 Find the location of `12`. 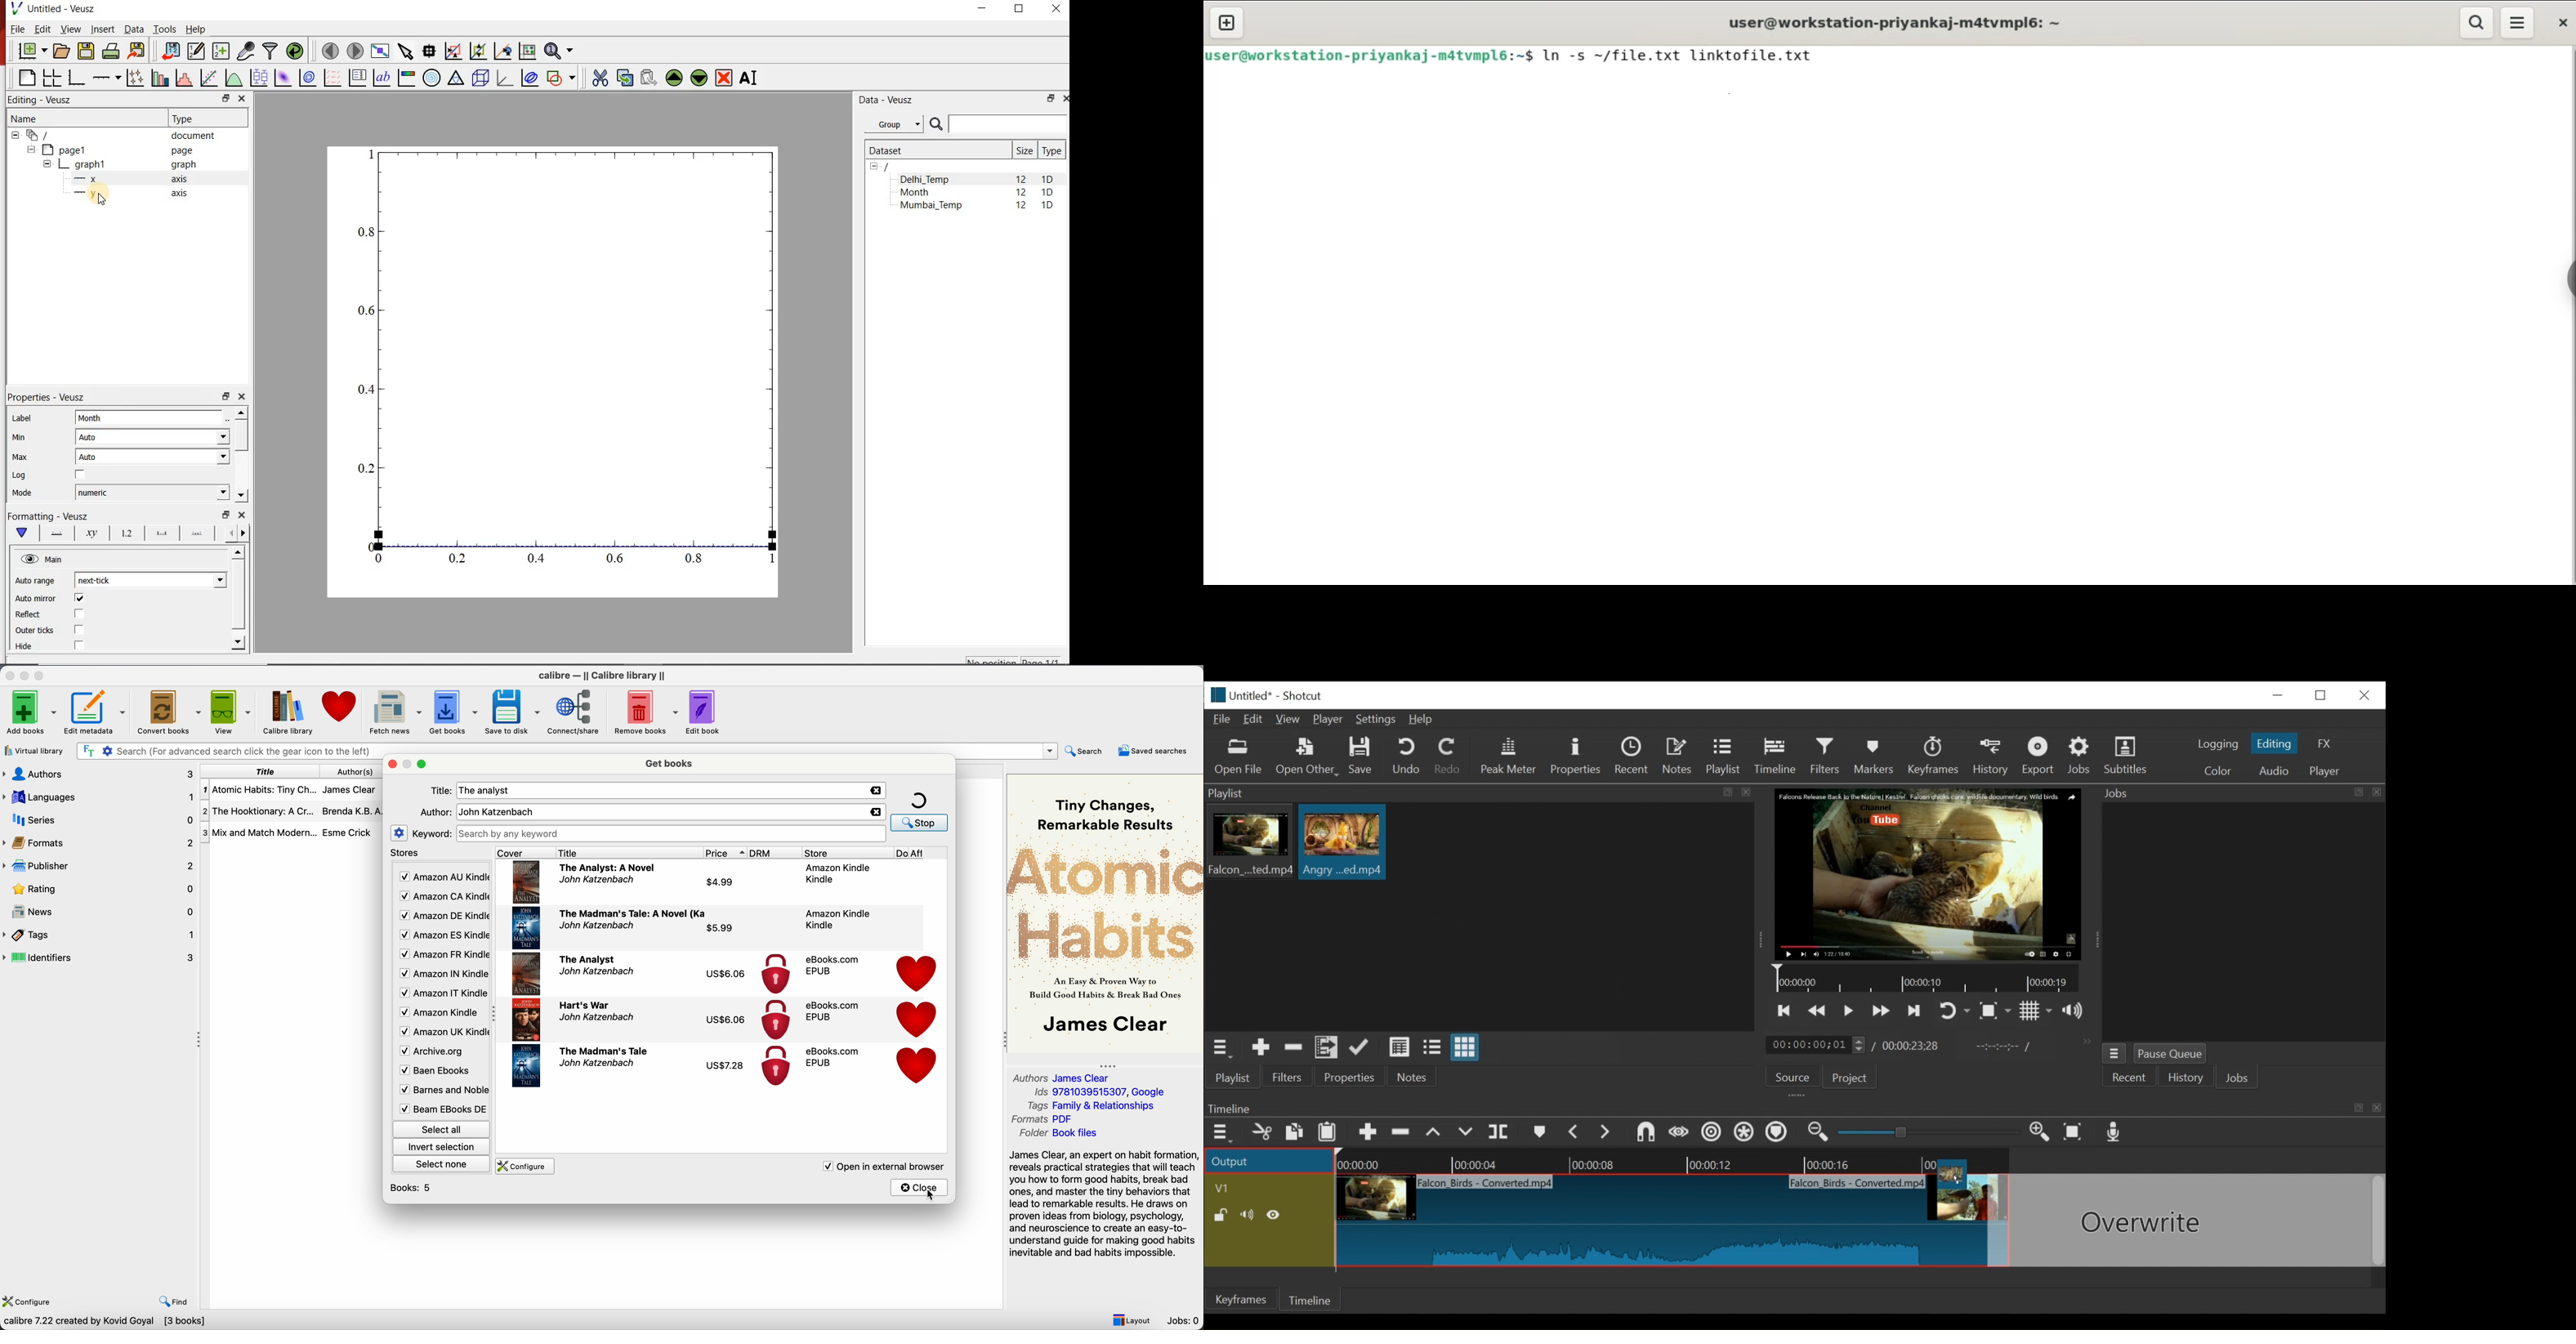

12 is located at coordinates (1022, 194).